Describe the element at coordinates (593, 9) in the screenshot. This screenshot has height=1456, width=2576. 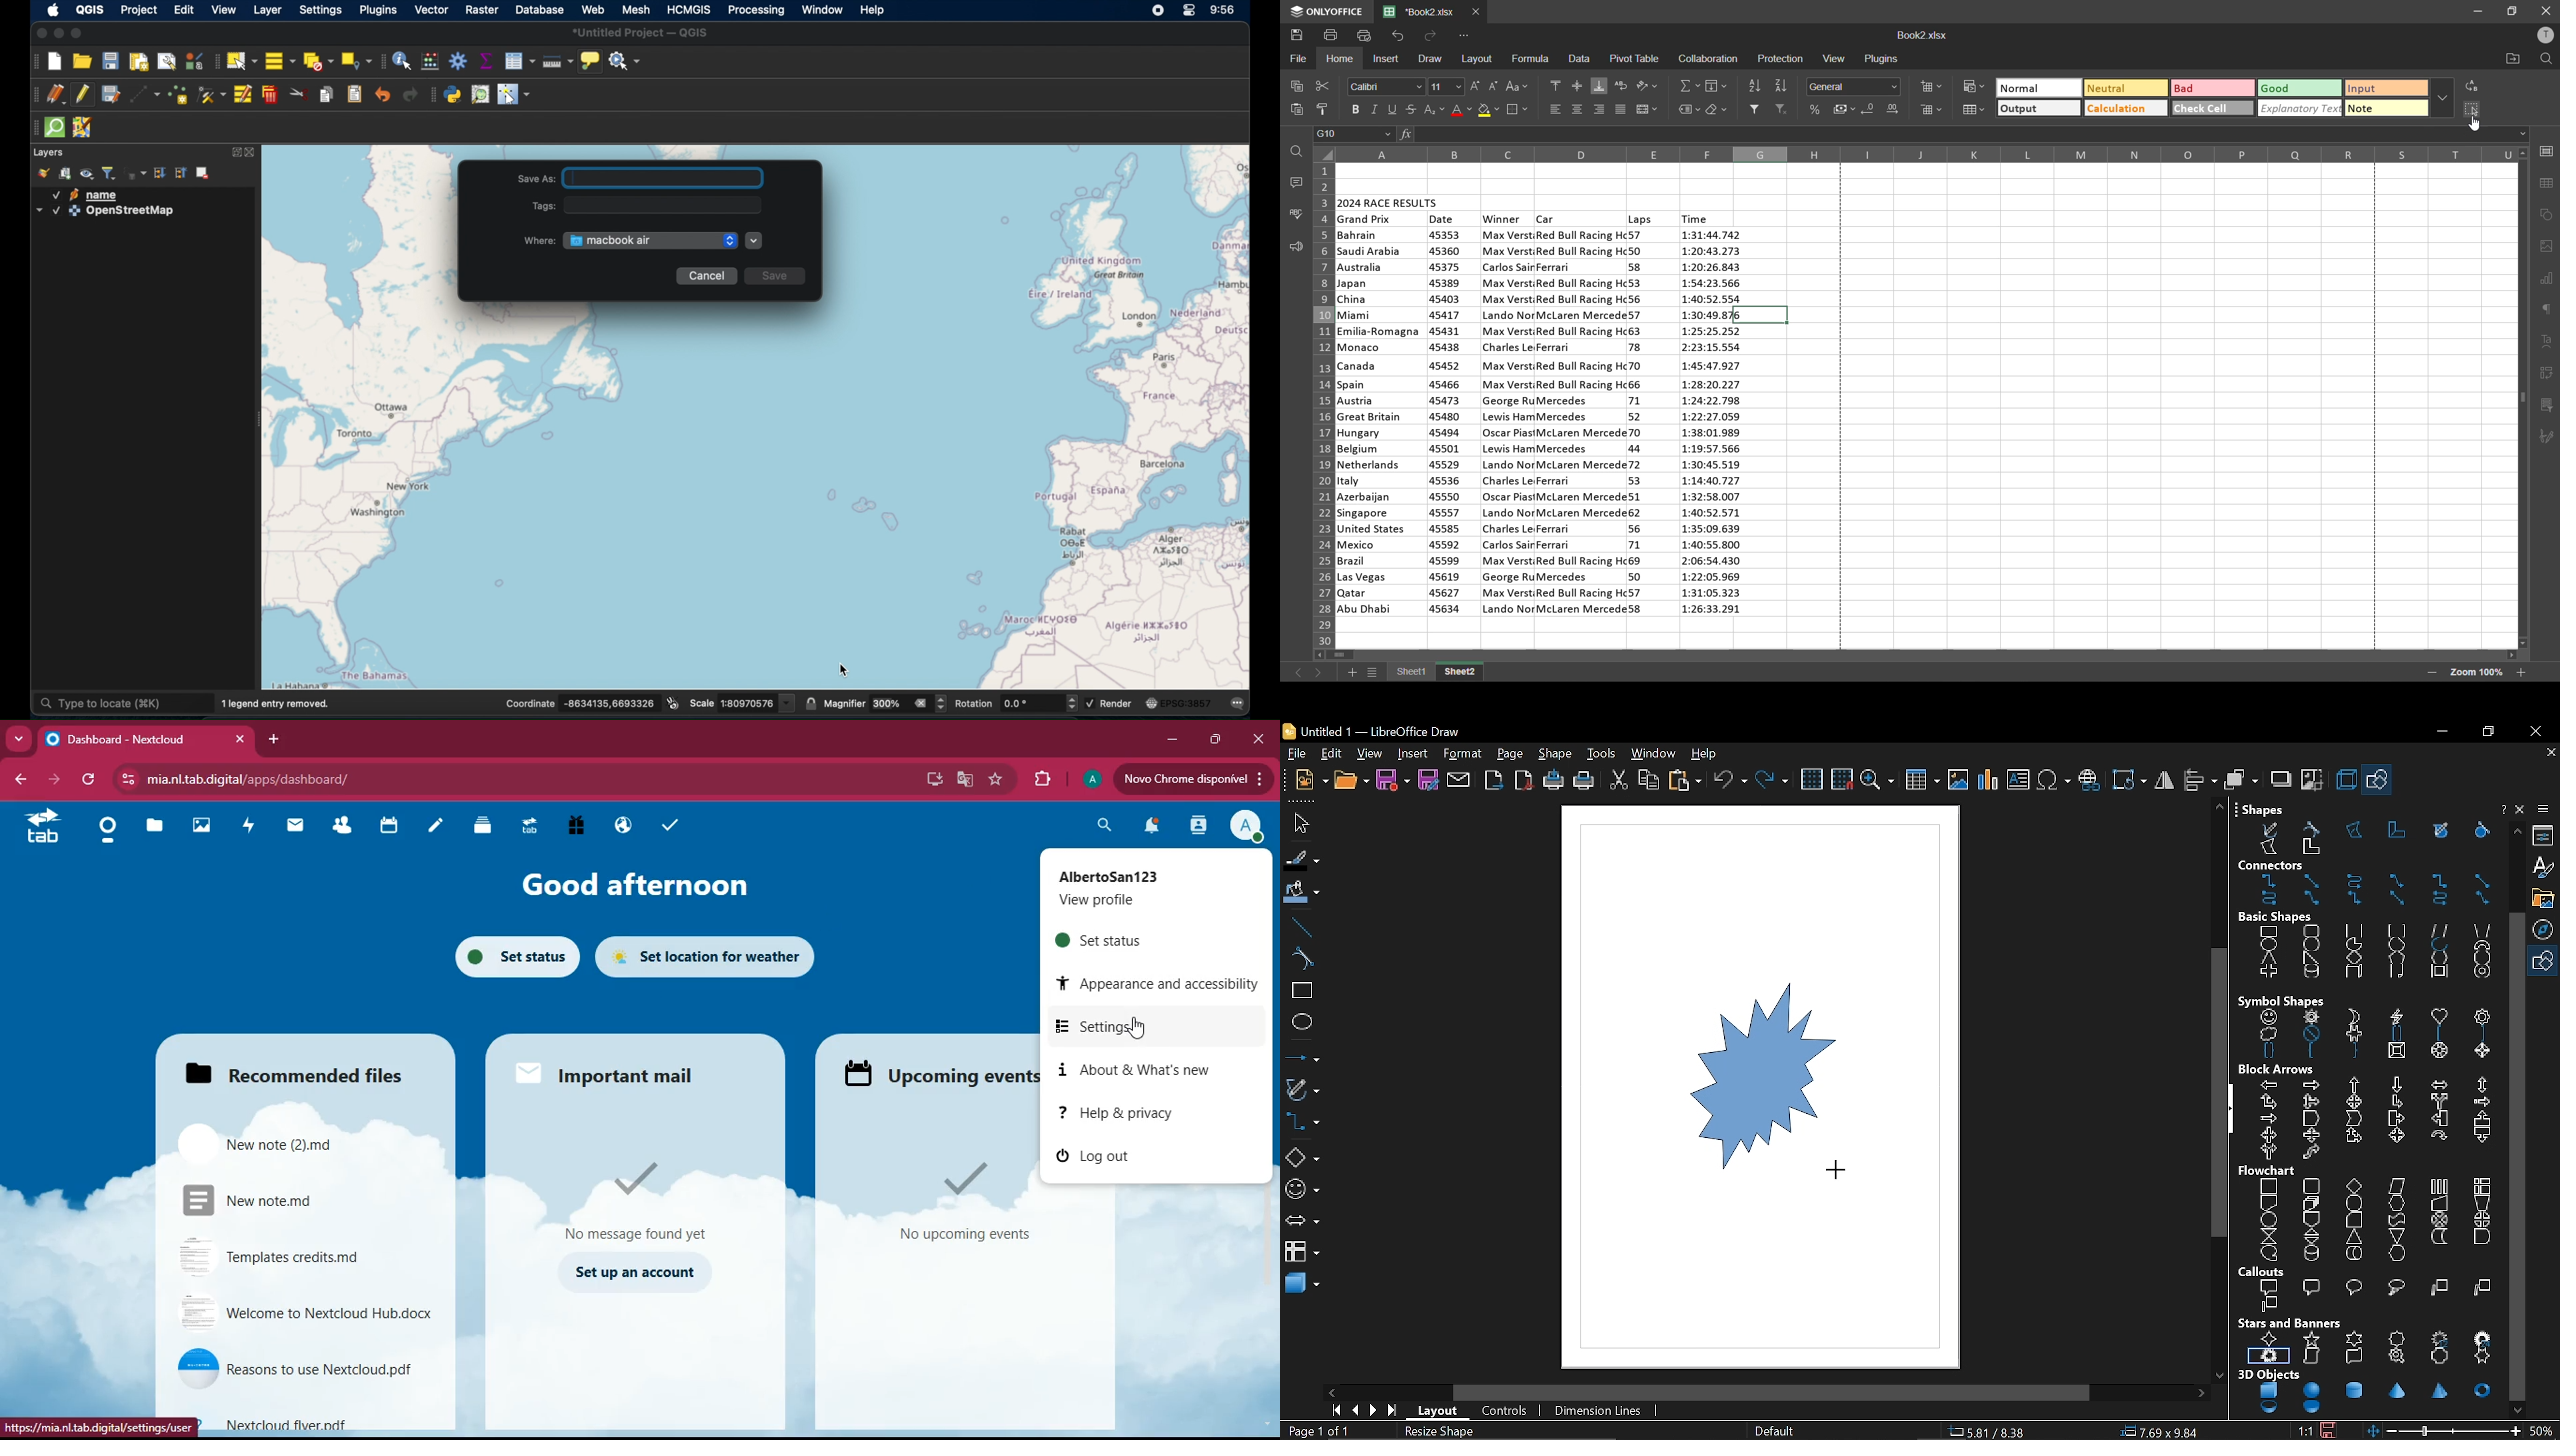
I see `web` at that location.